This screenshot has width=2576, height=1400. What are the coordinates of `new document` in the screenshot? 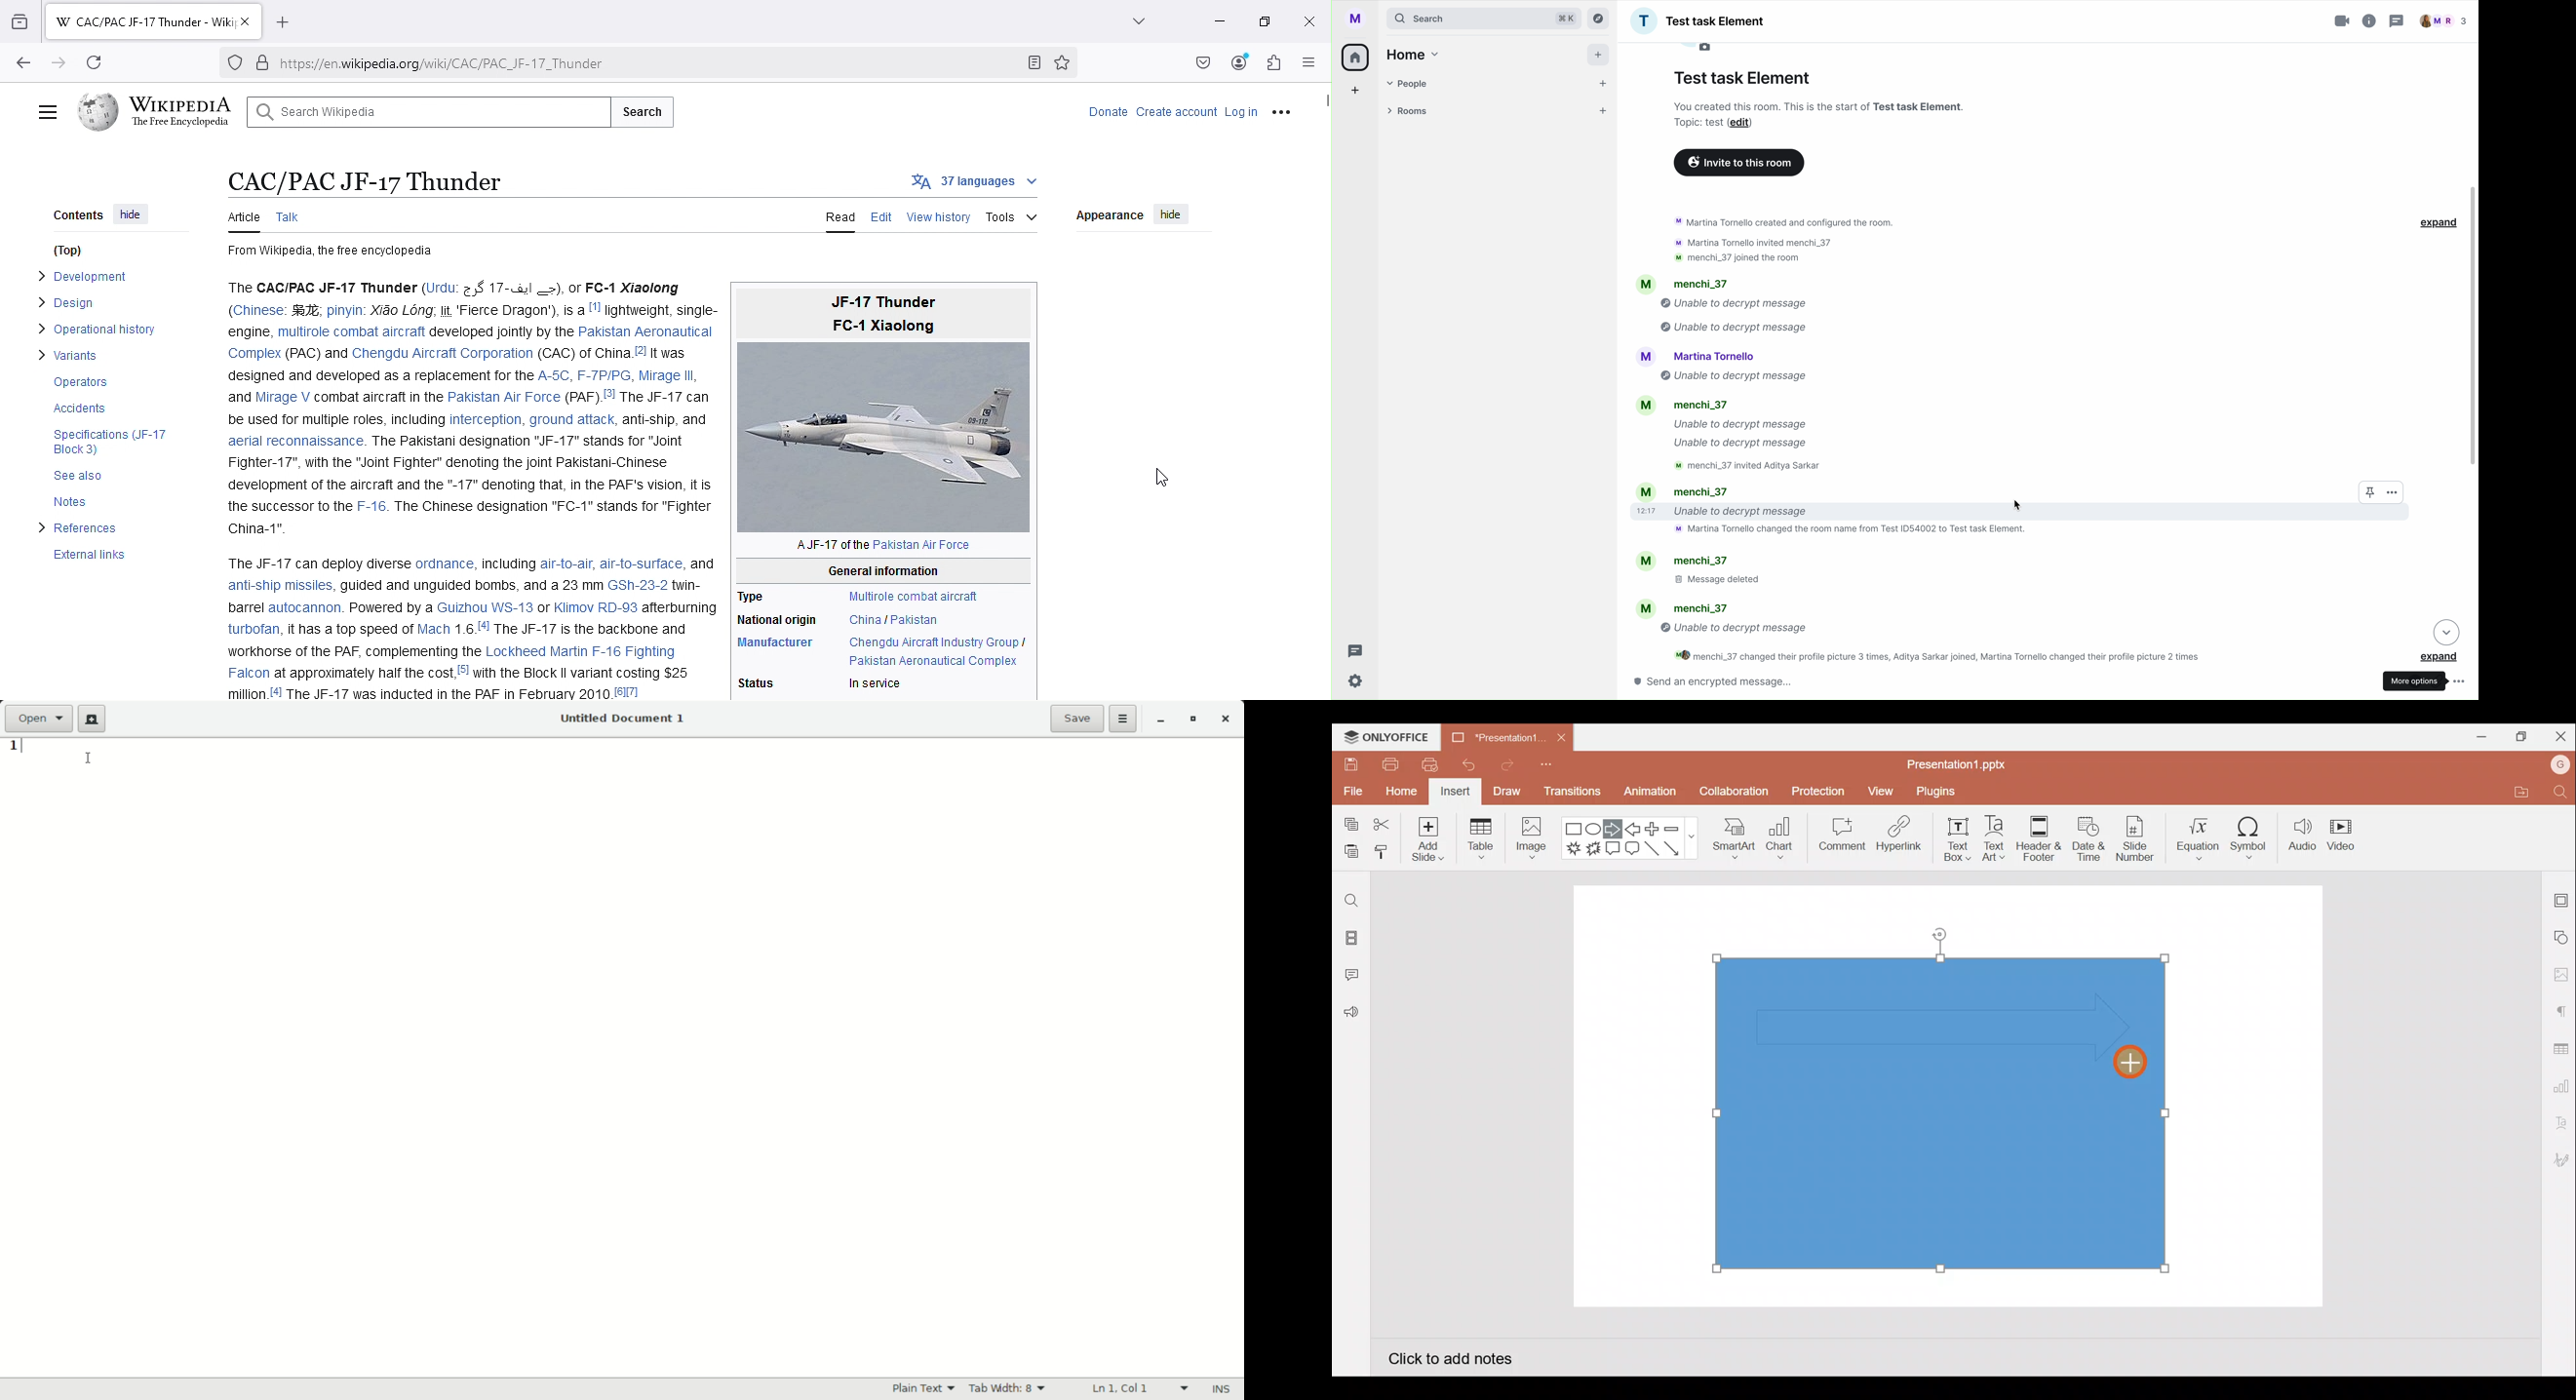 It's located at (92, 719).